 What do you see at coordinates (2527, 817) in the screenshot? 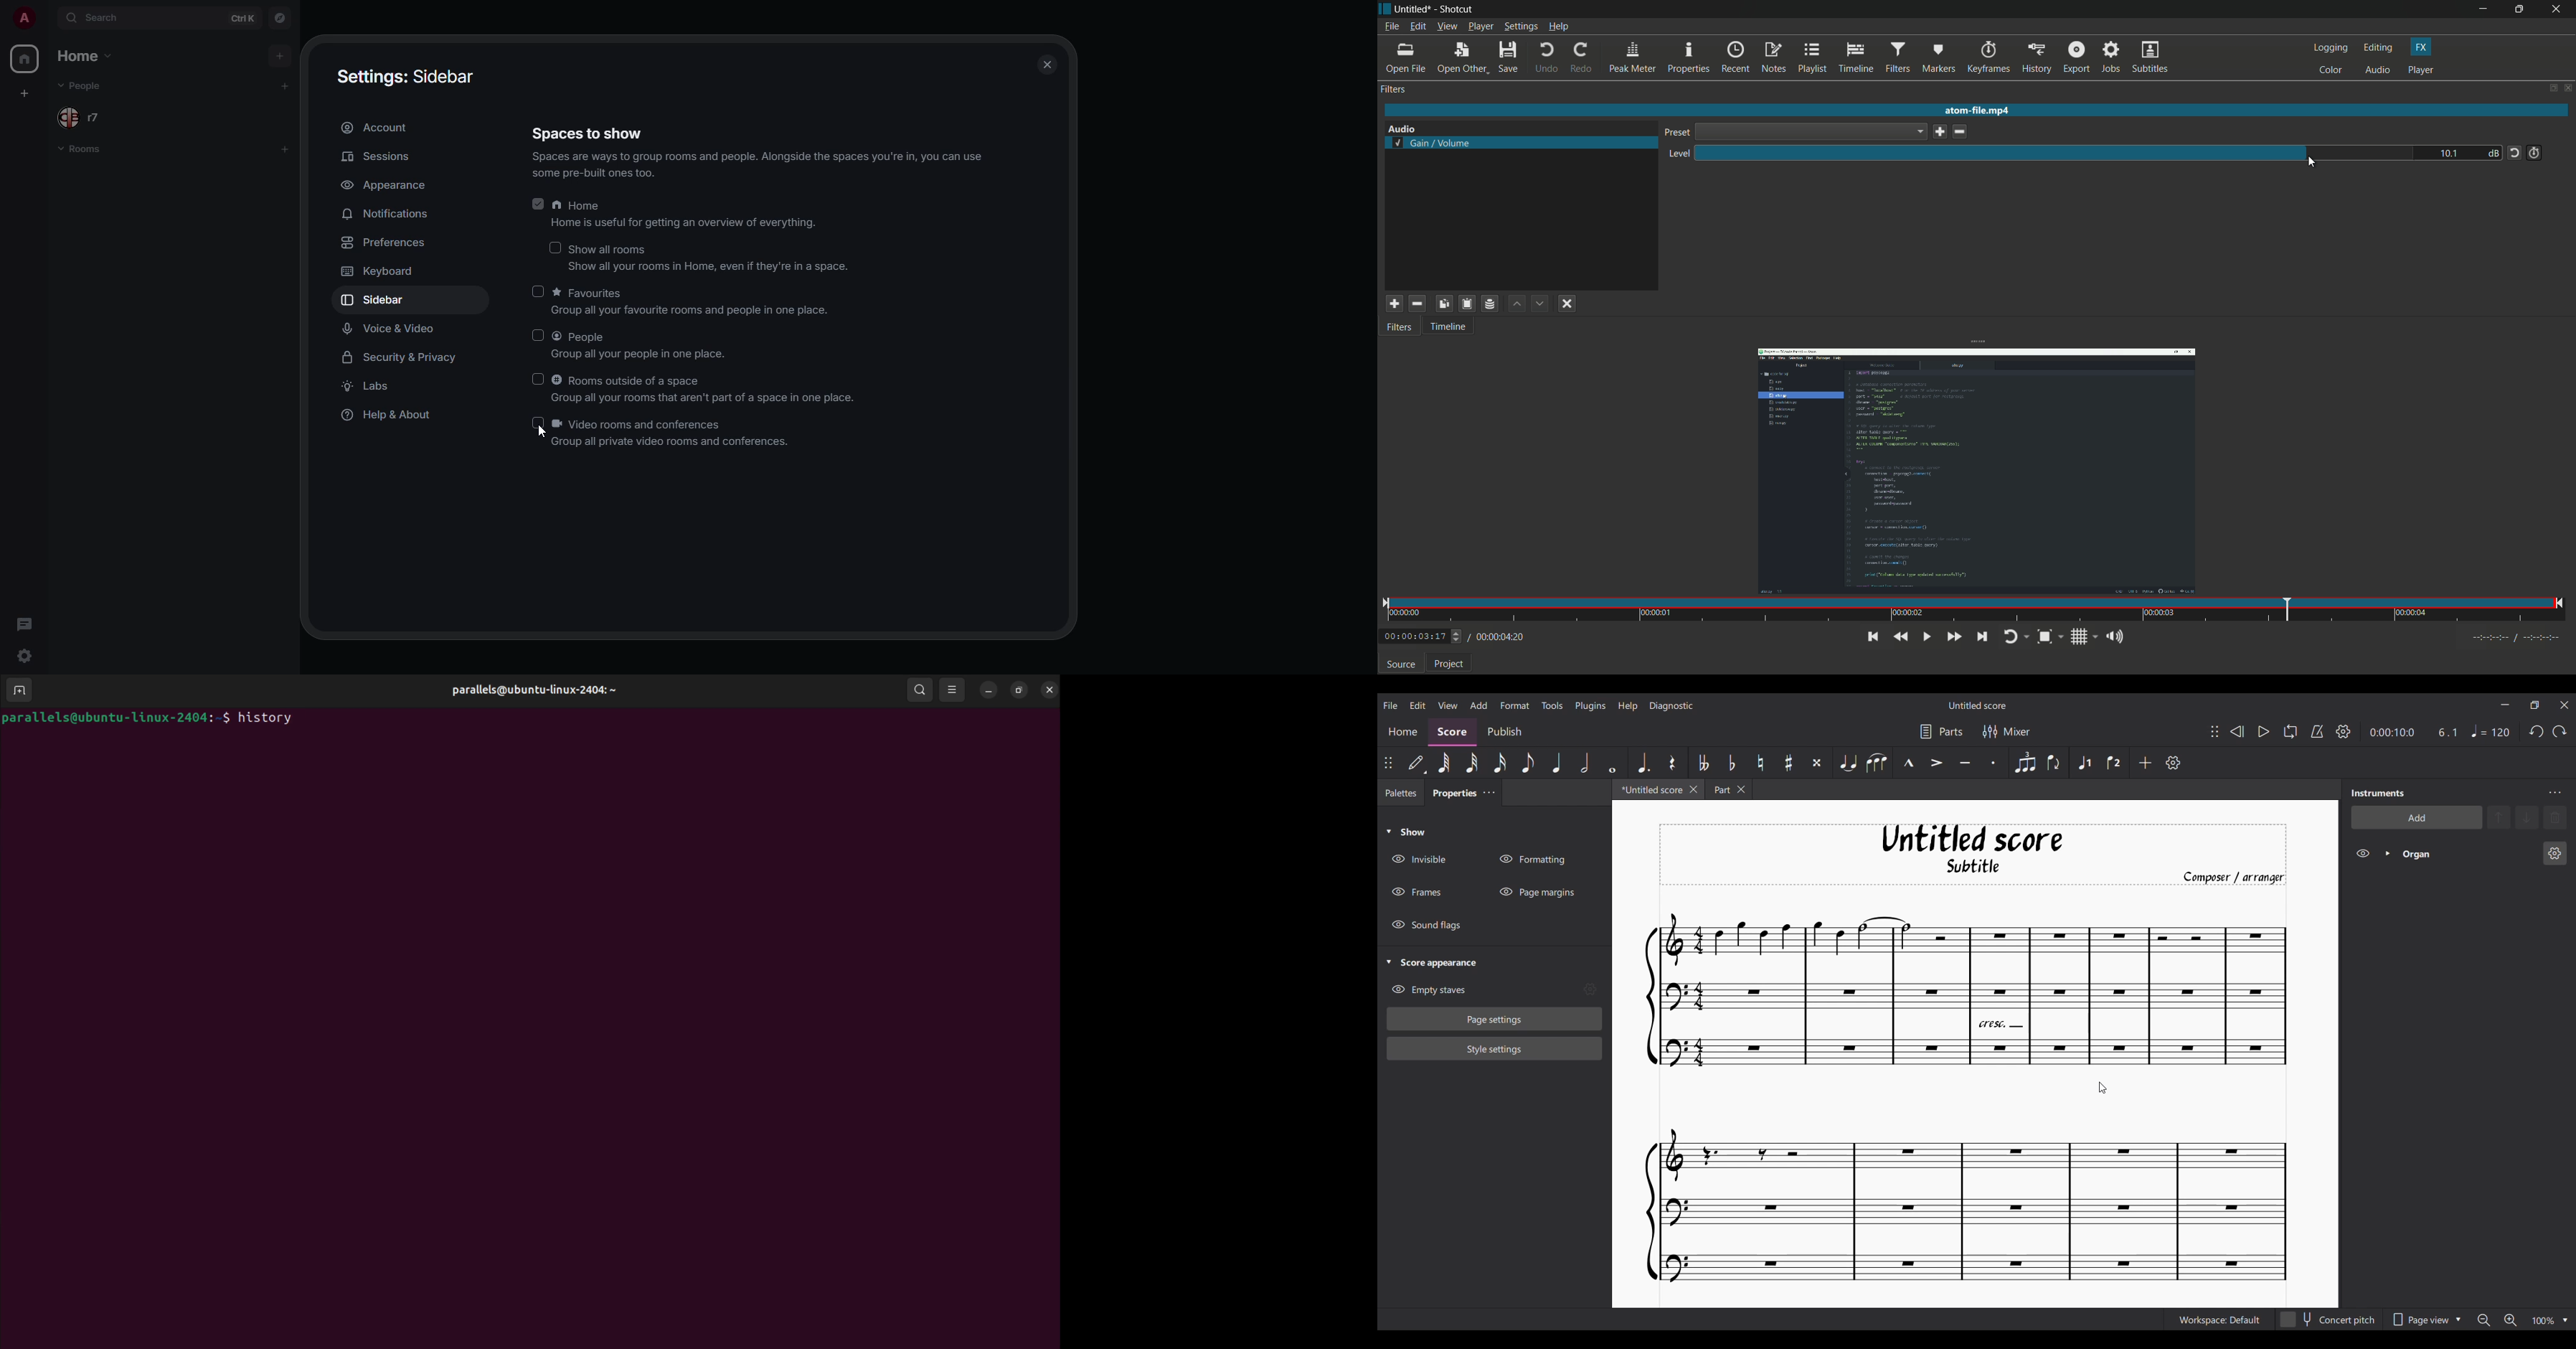
I see `Move selection down` at bounding box center [2527, 817].